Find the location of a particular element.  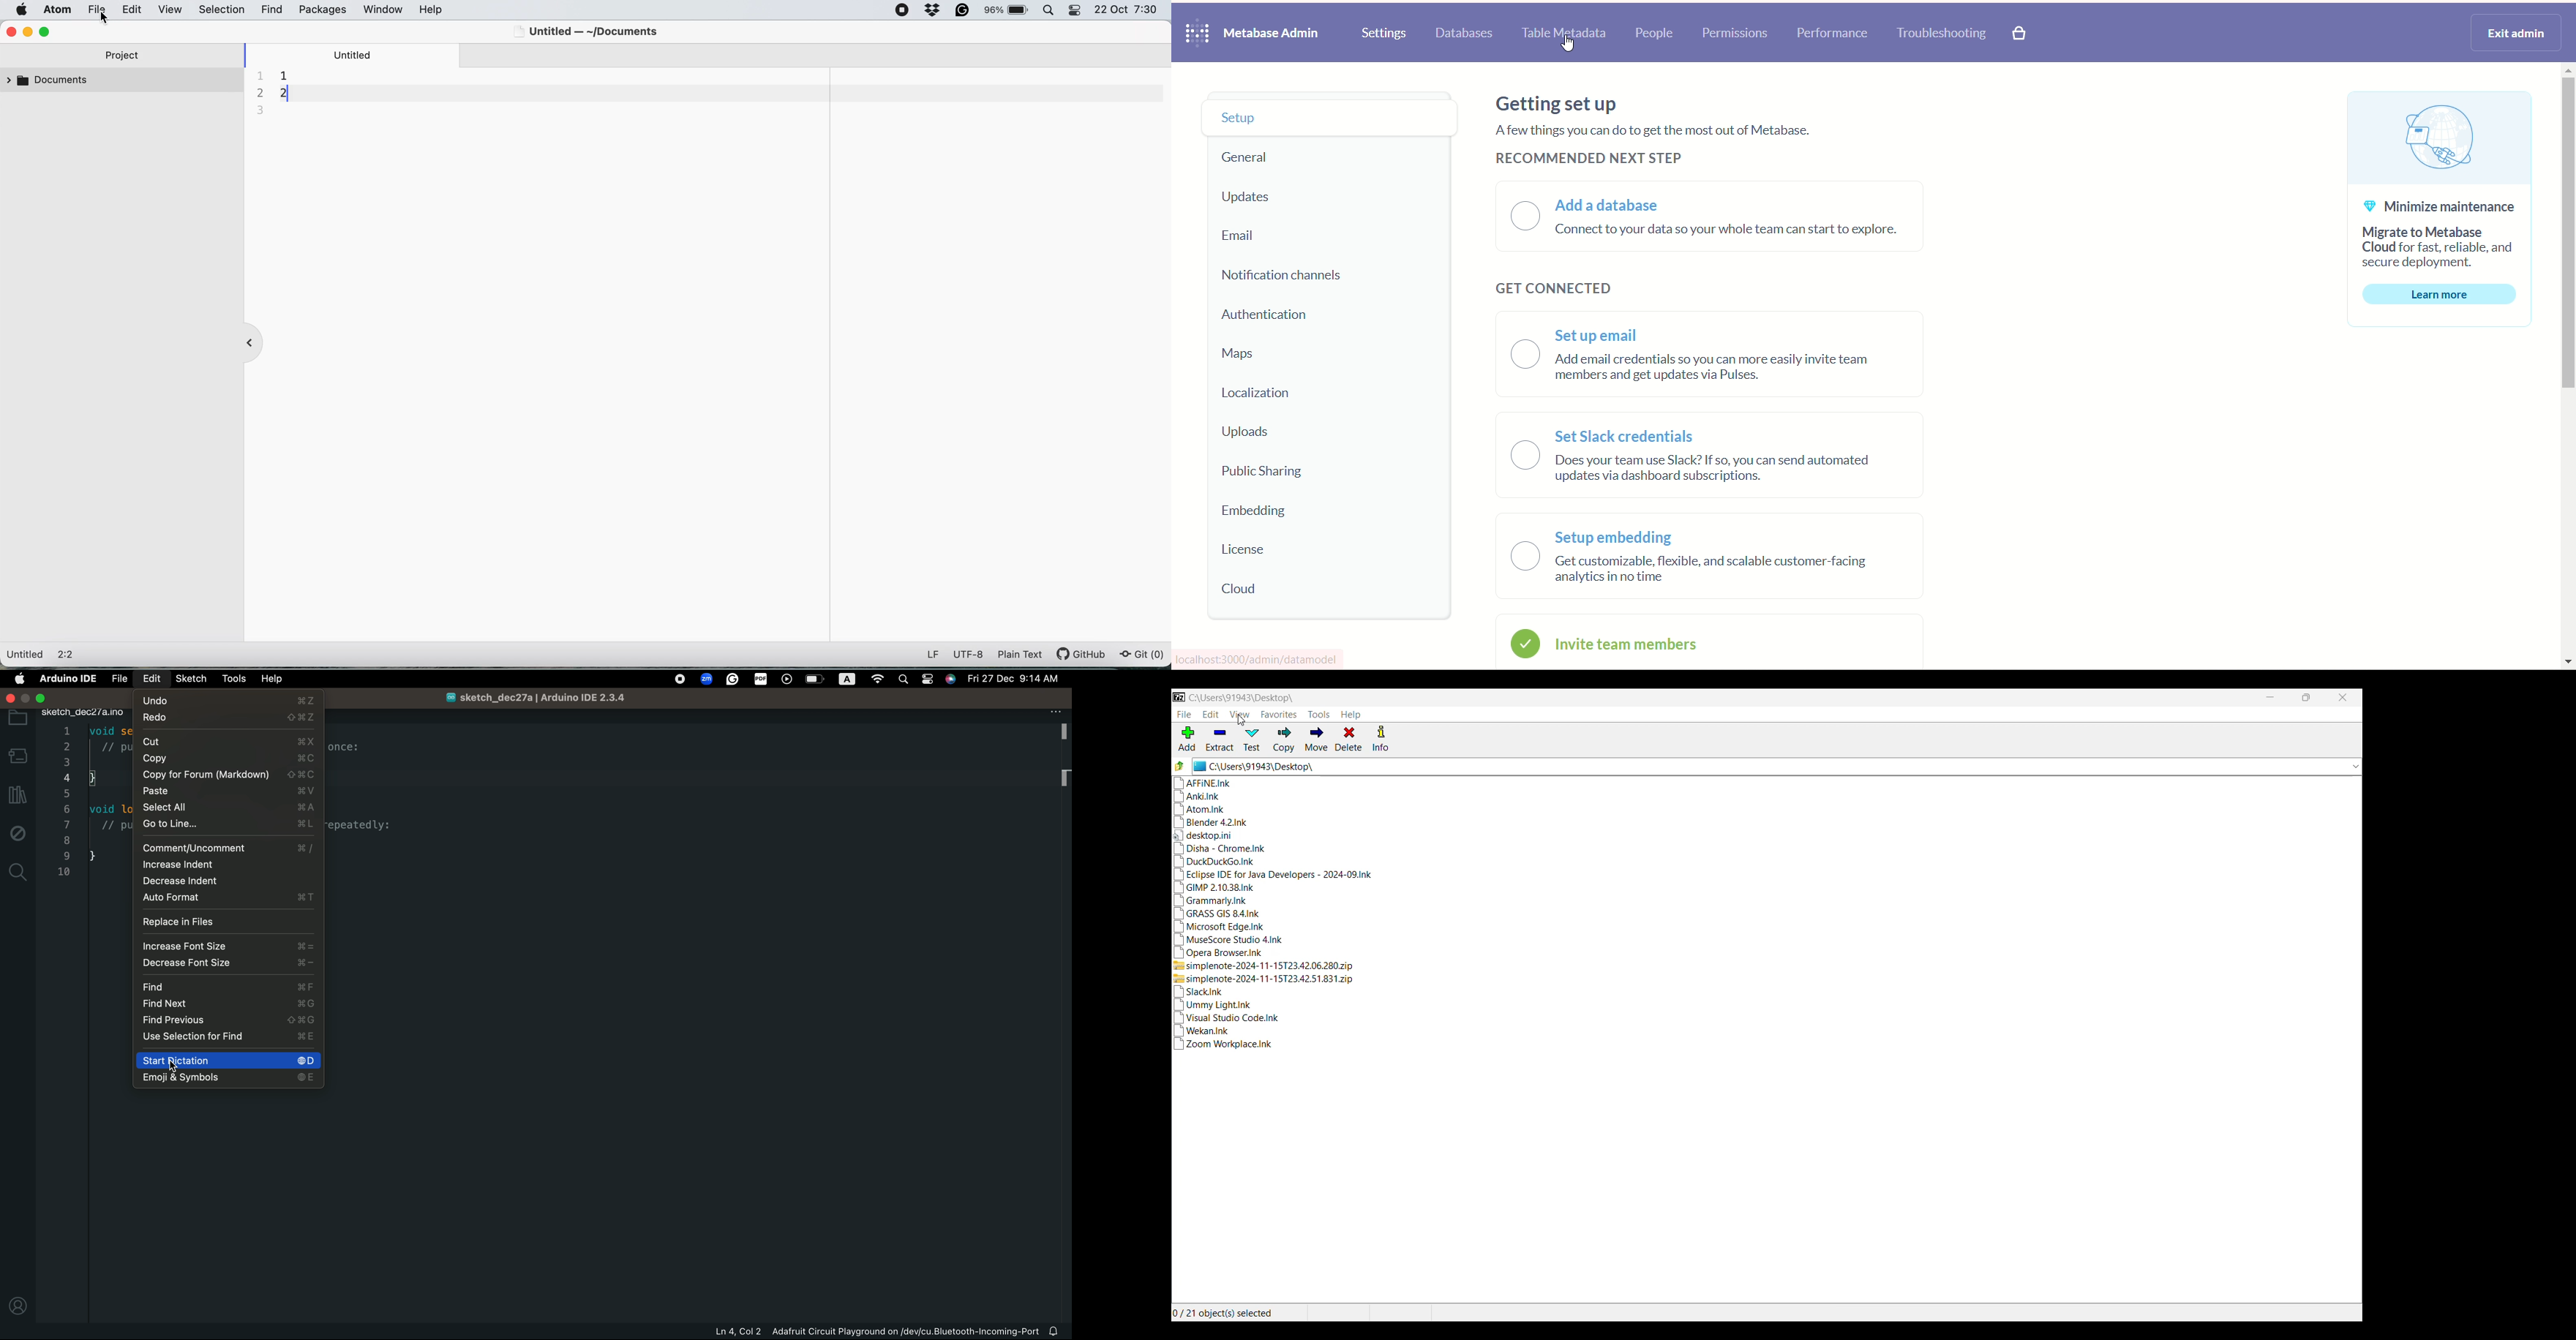

Microsoft Edge.Ink is located at coordinates (1222, 927).